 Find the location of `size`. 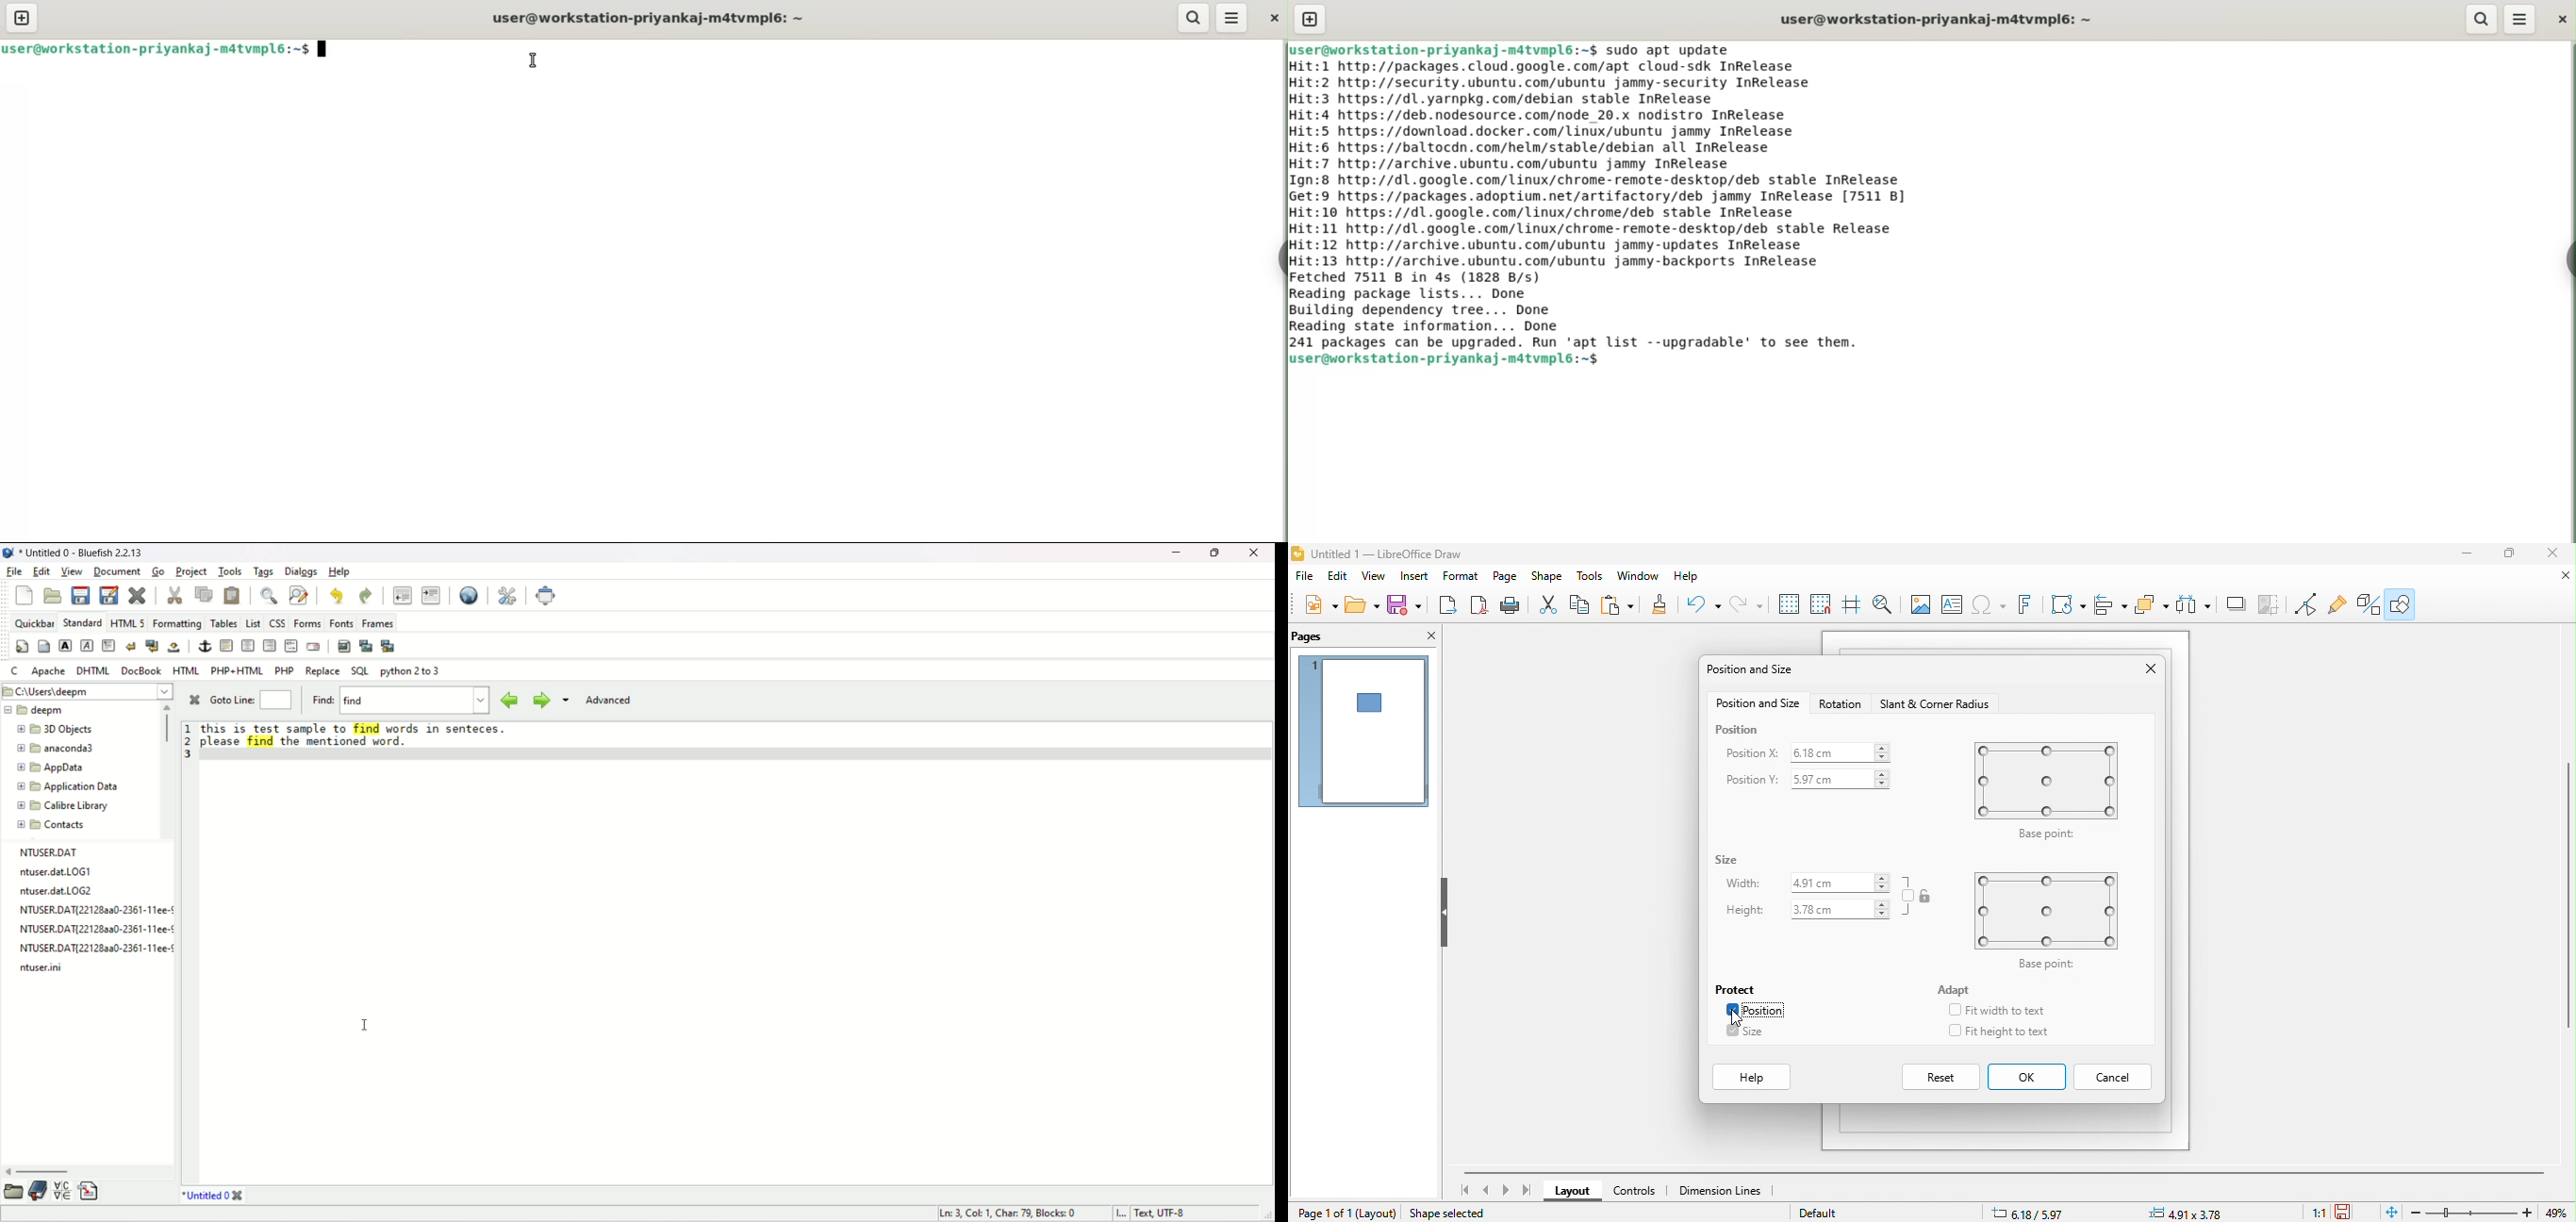

size is located at coordinates (1758, 1032).